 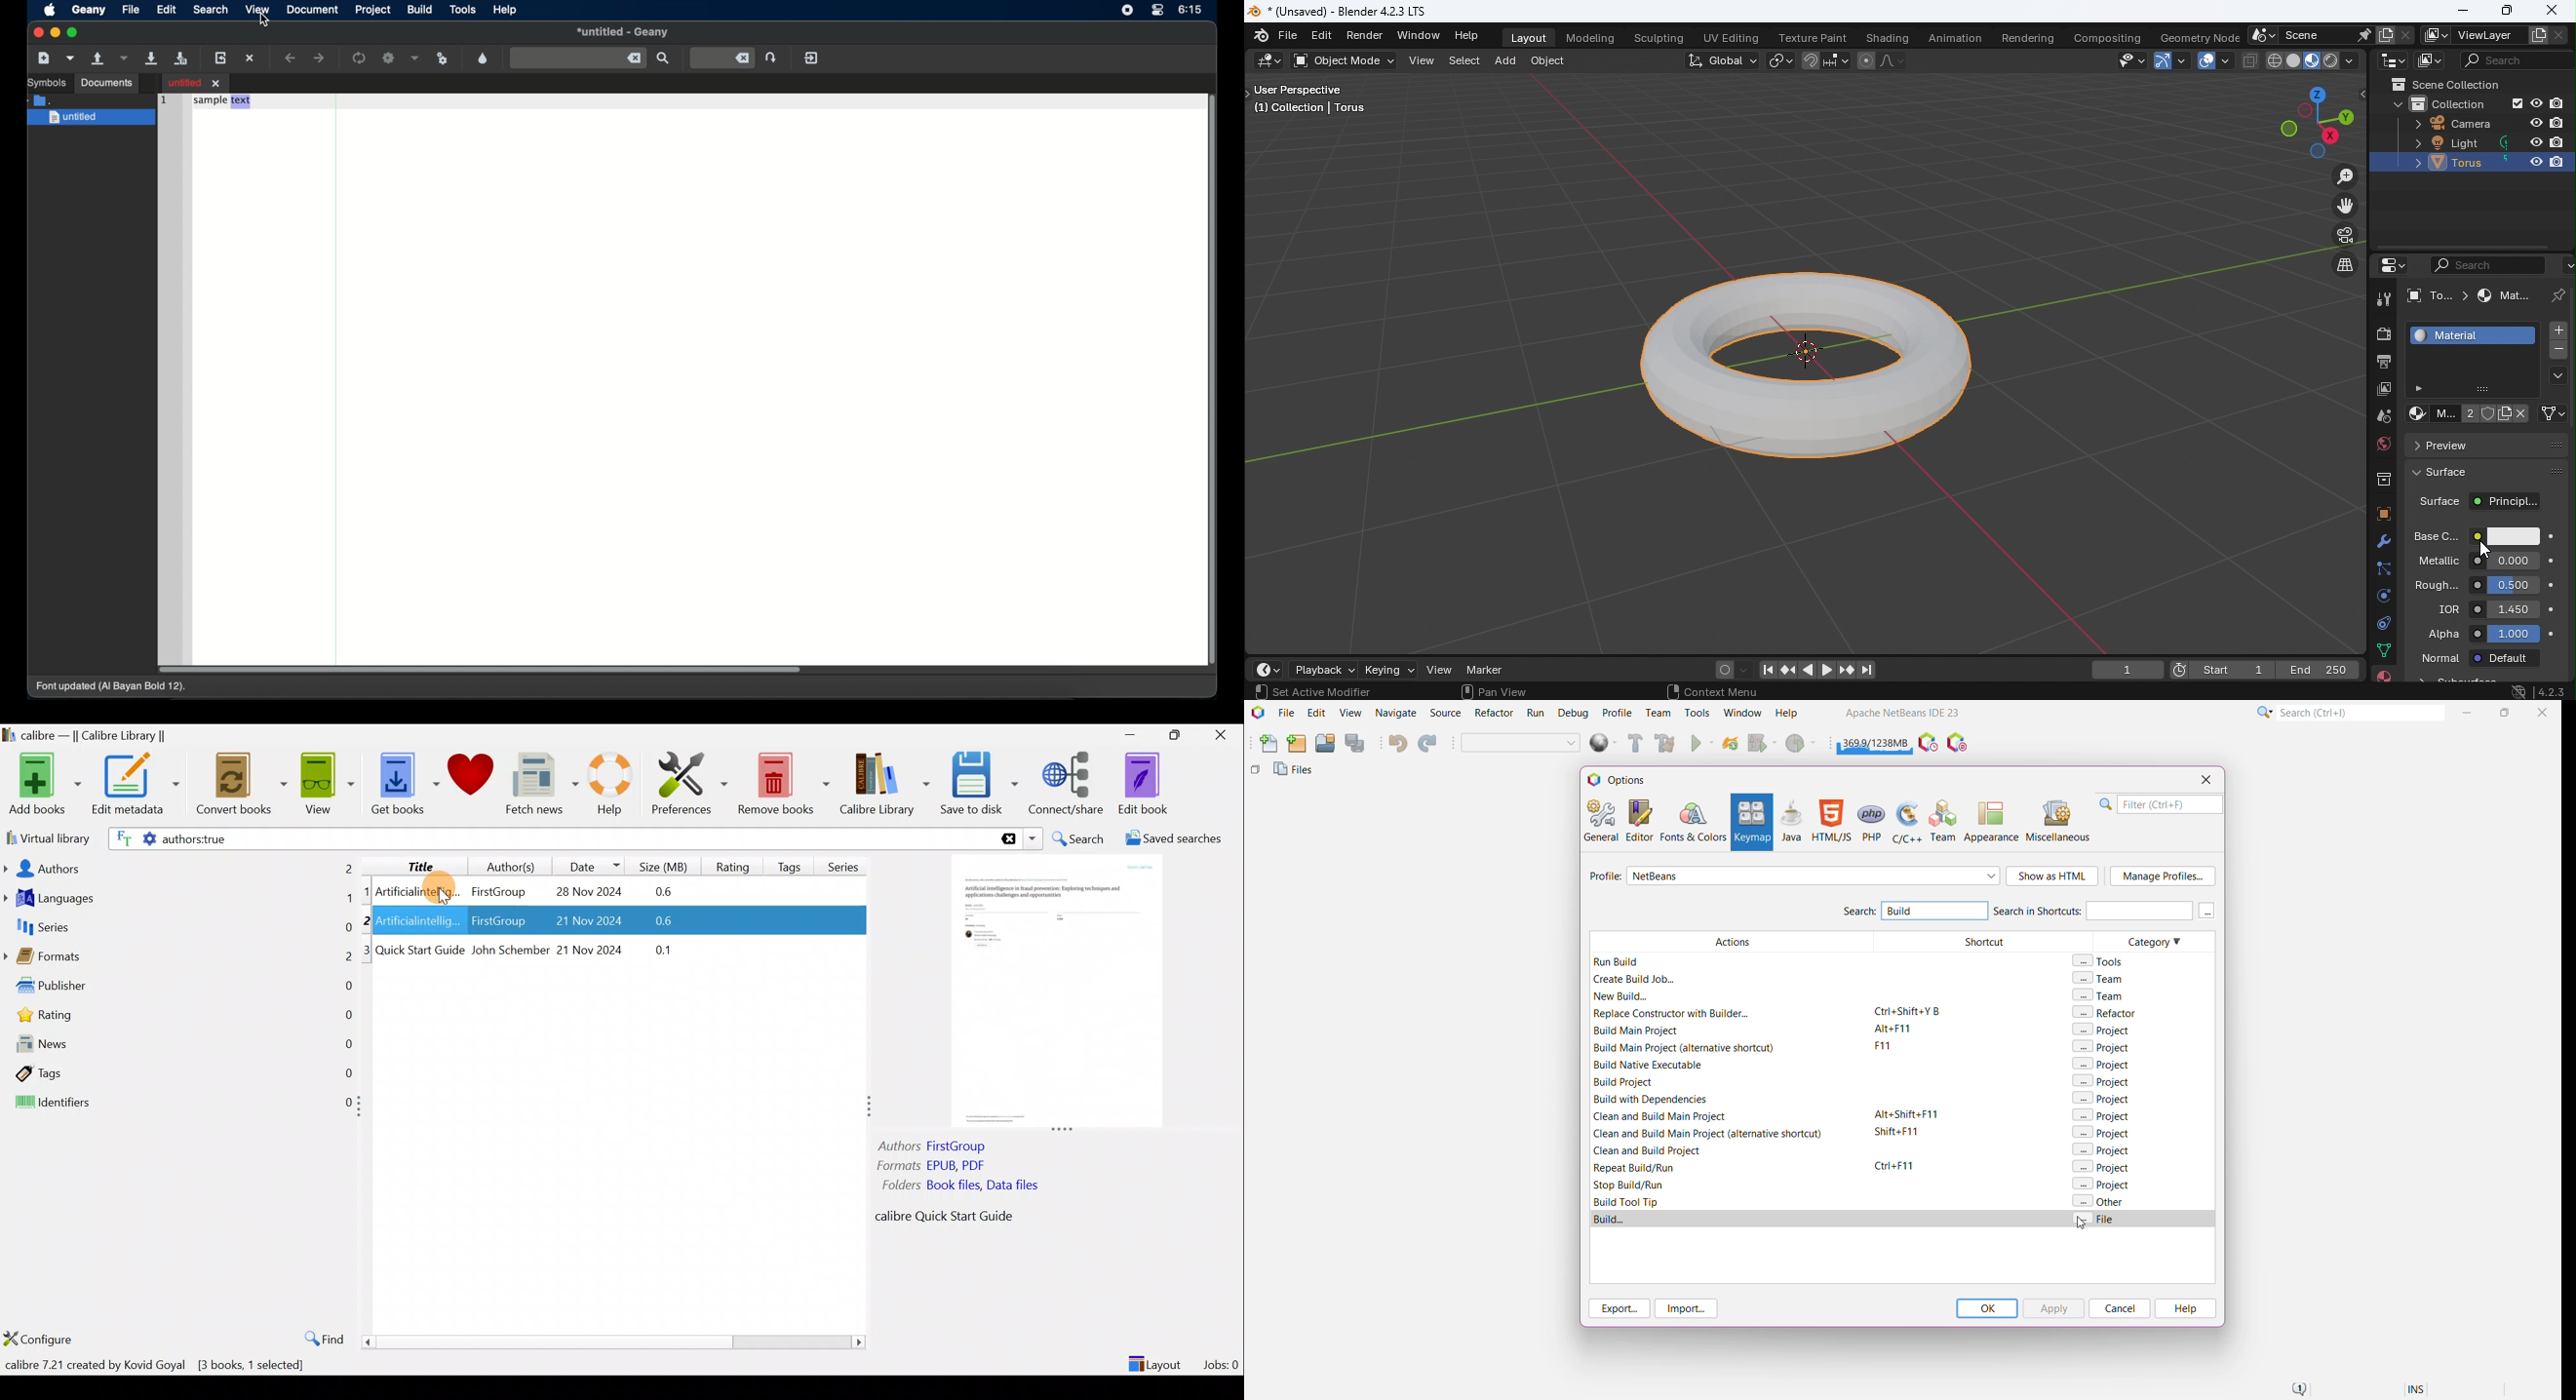 I want to click on documents, so click(x=108, y=83).